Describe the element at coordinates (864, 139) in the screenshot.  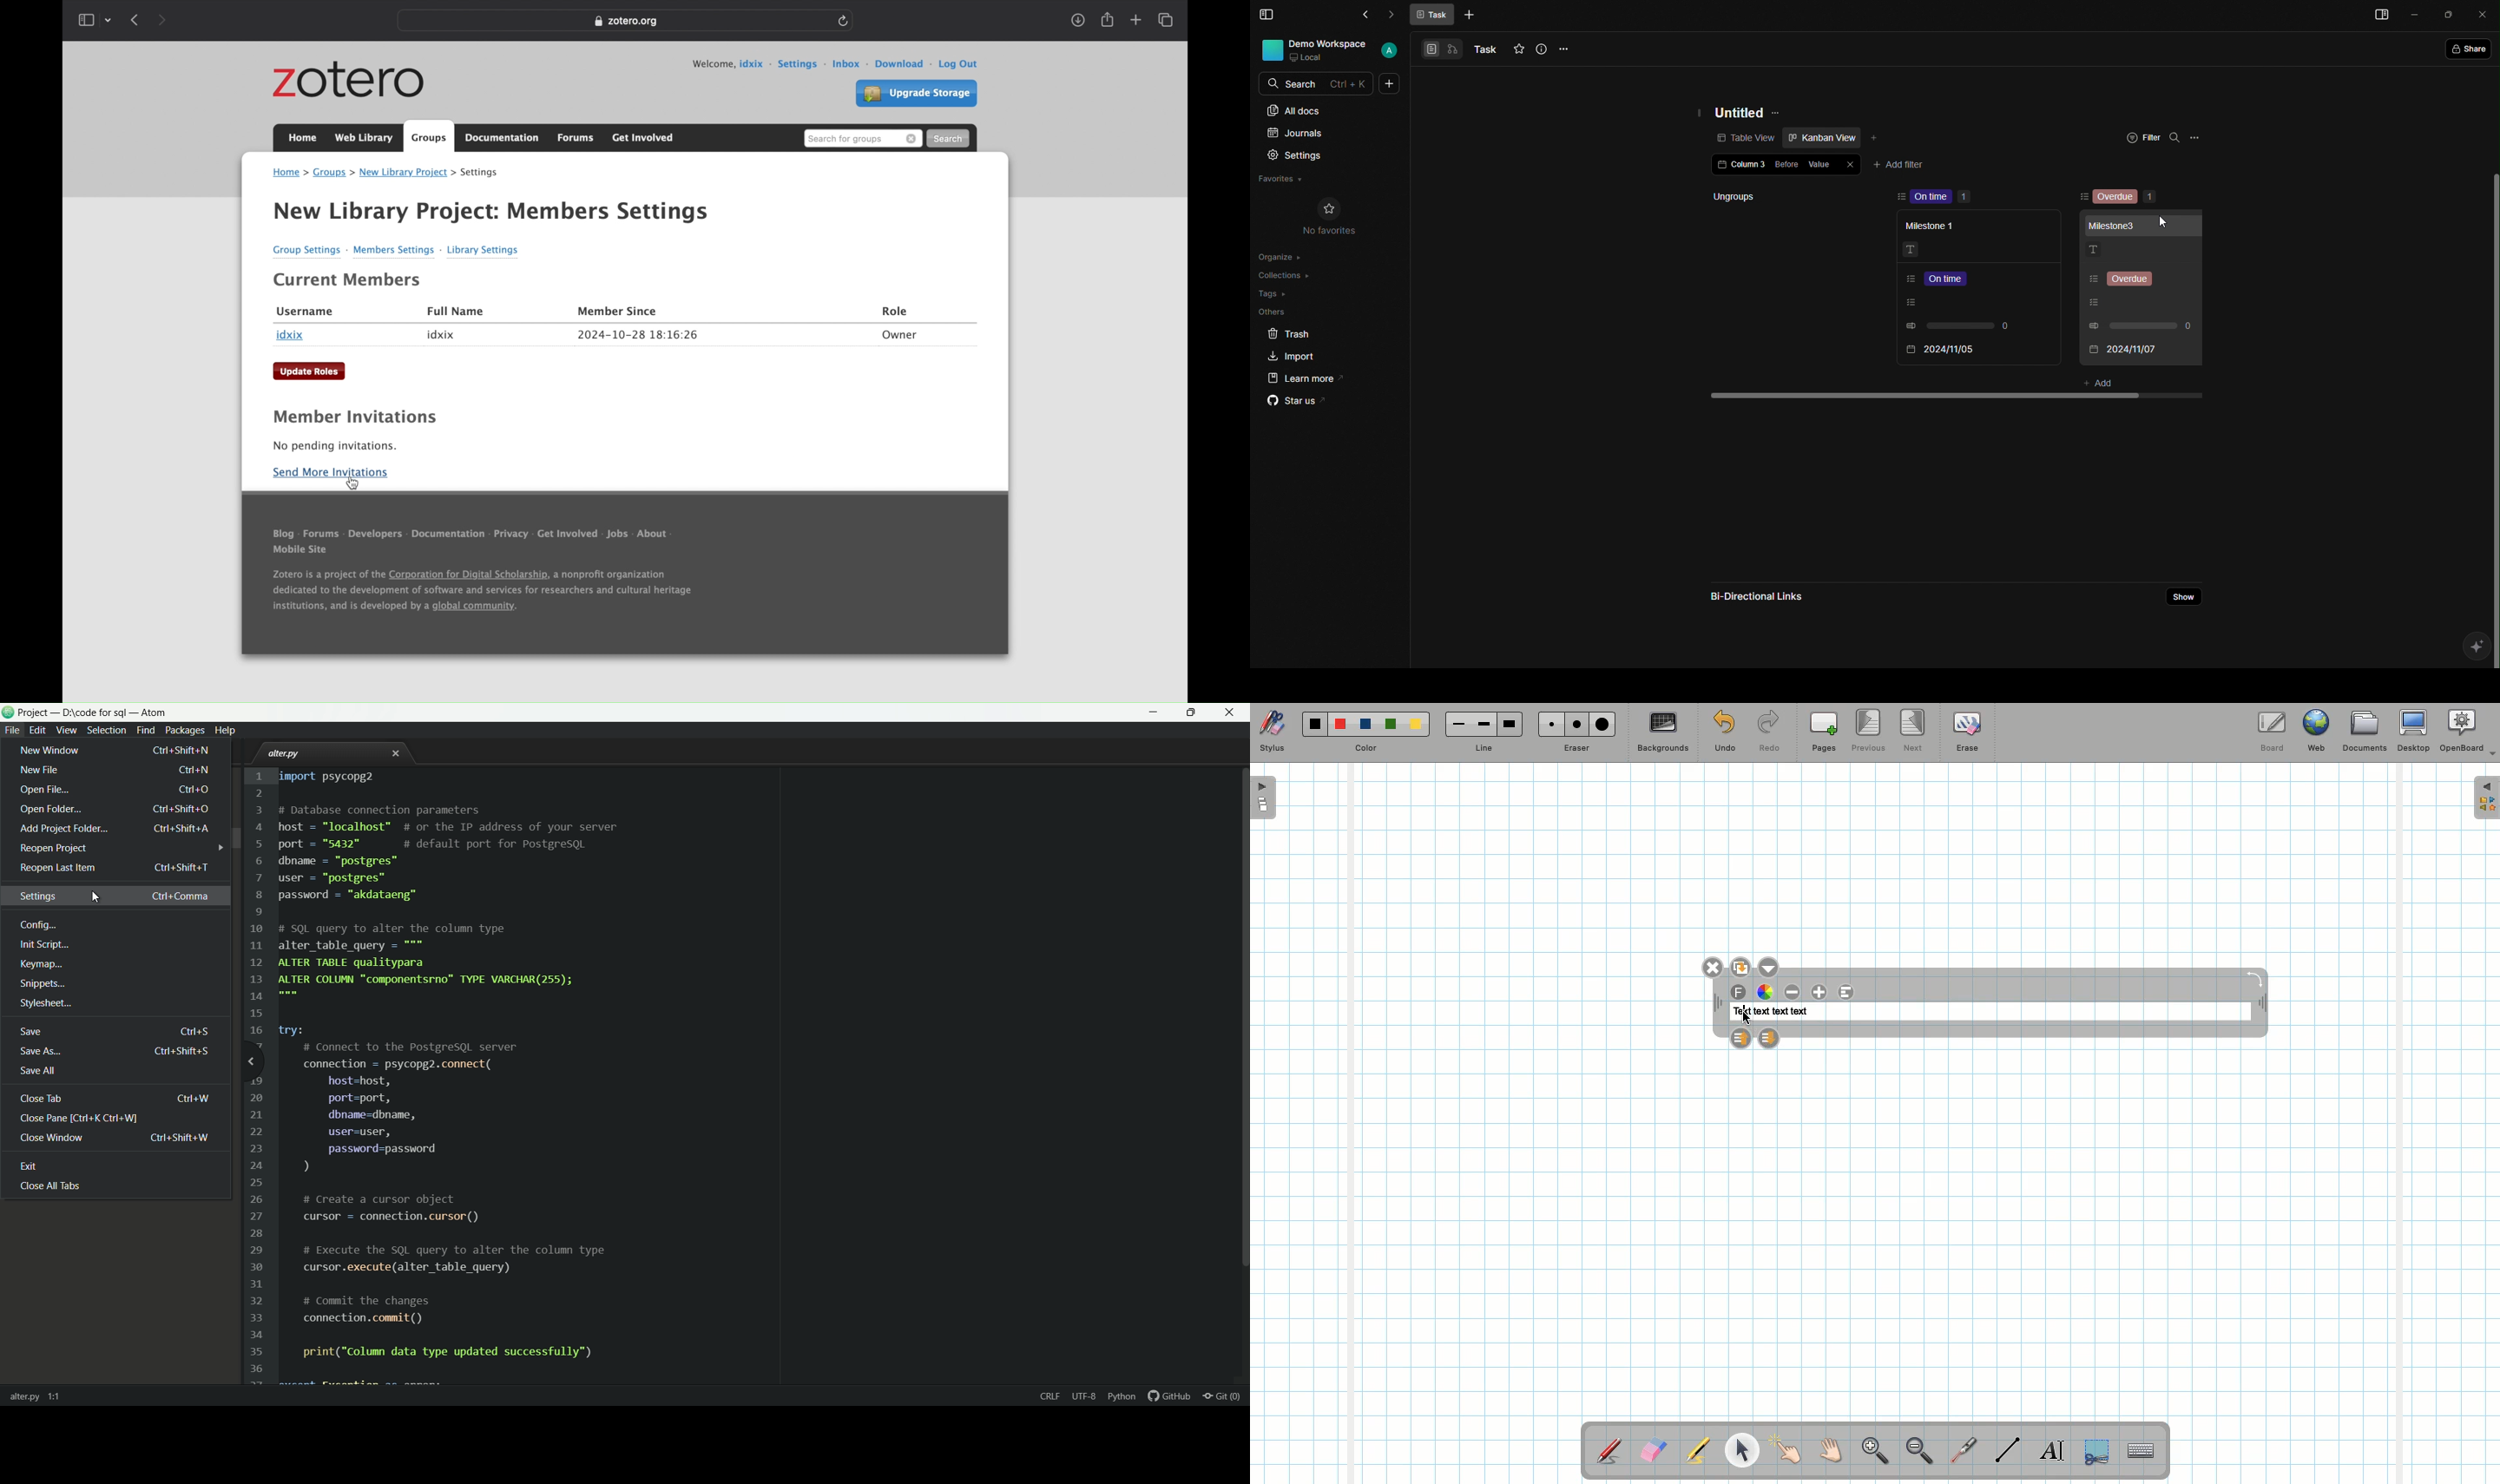
I see `search for groups` at that location.